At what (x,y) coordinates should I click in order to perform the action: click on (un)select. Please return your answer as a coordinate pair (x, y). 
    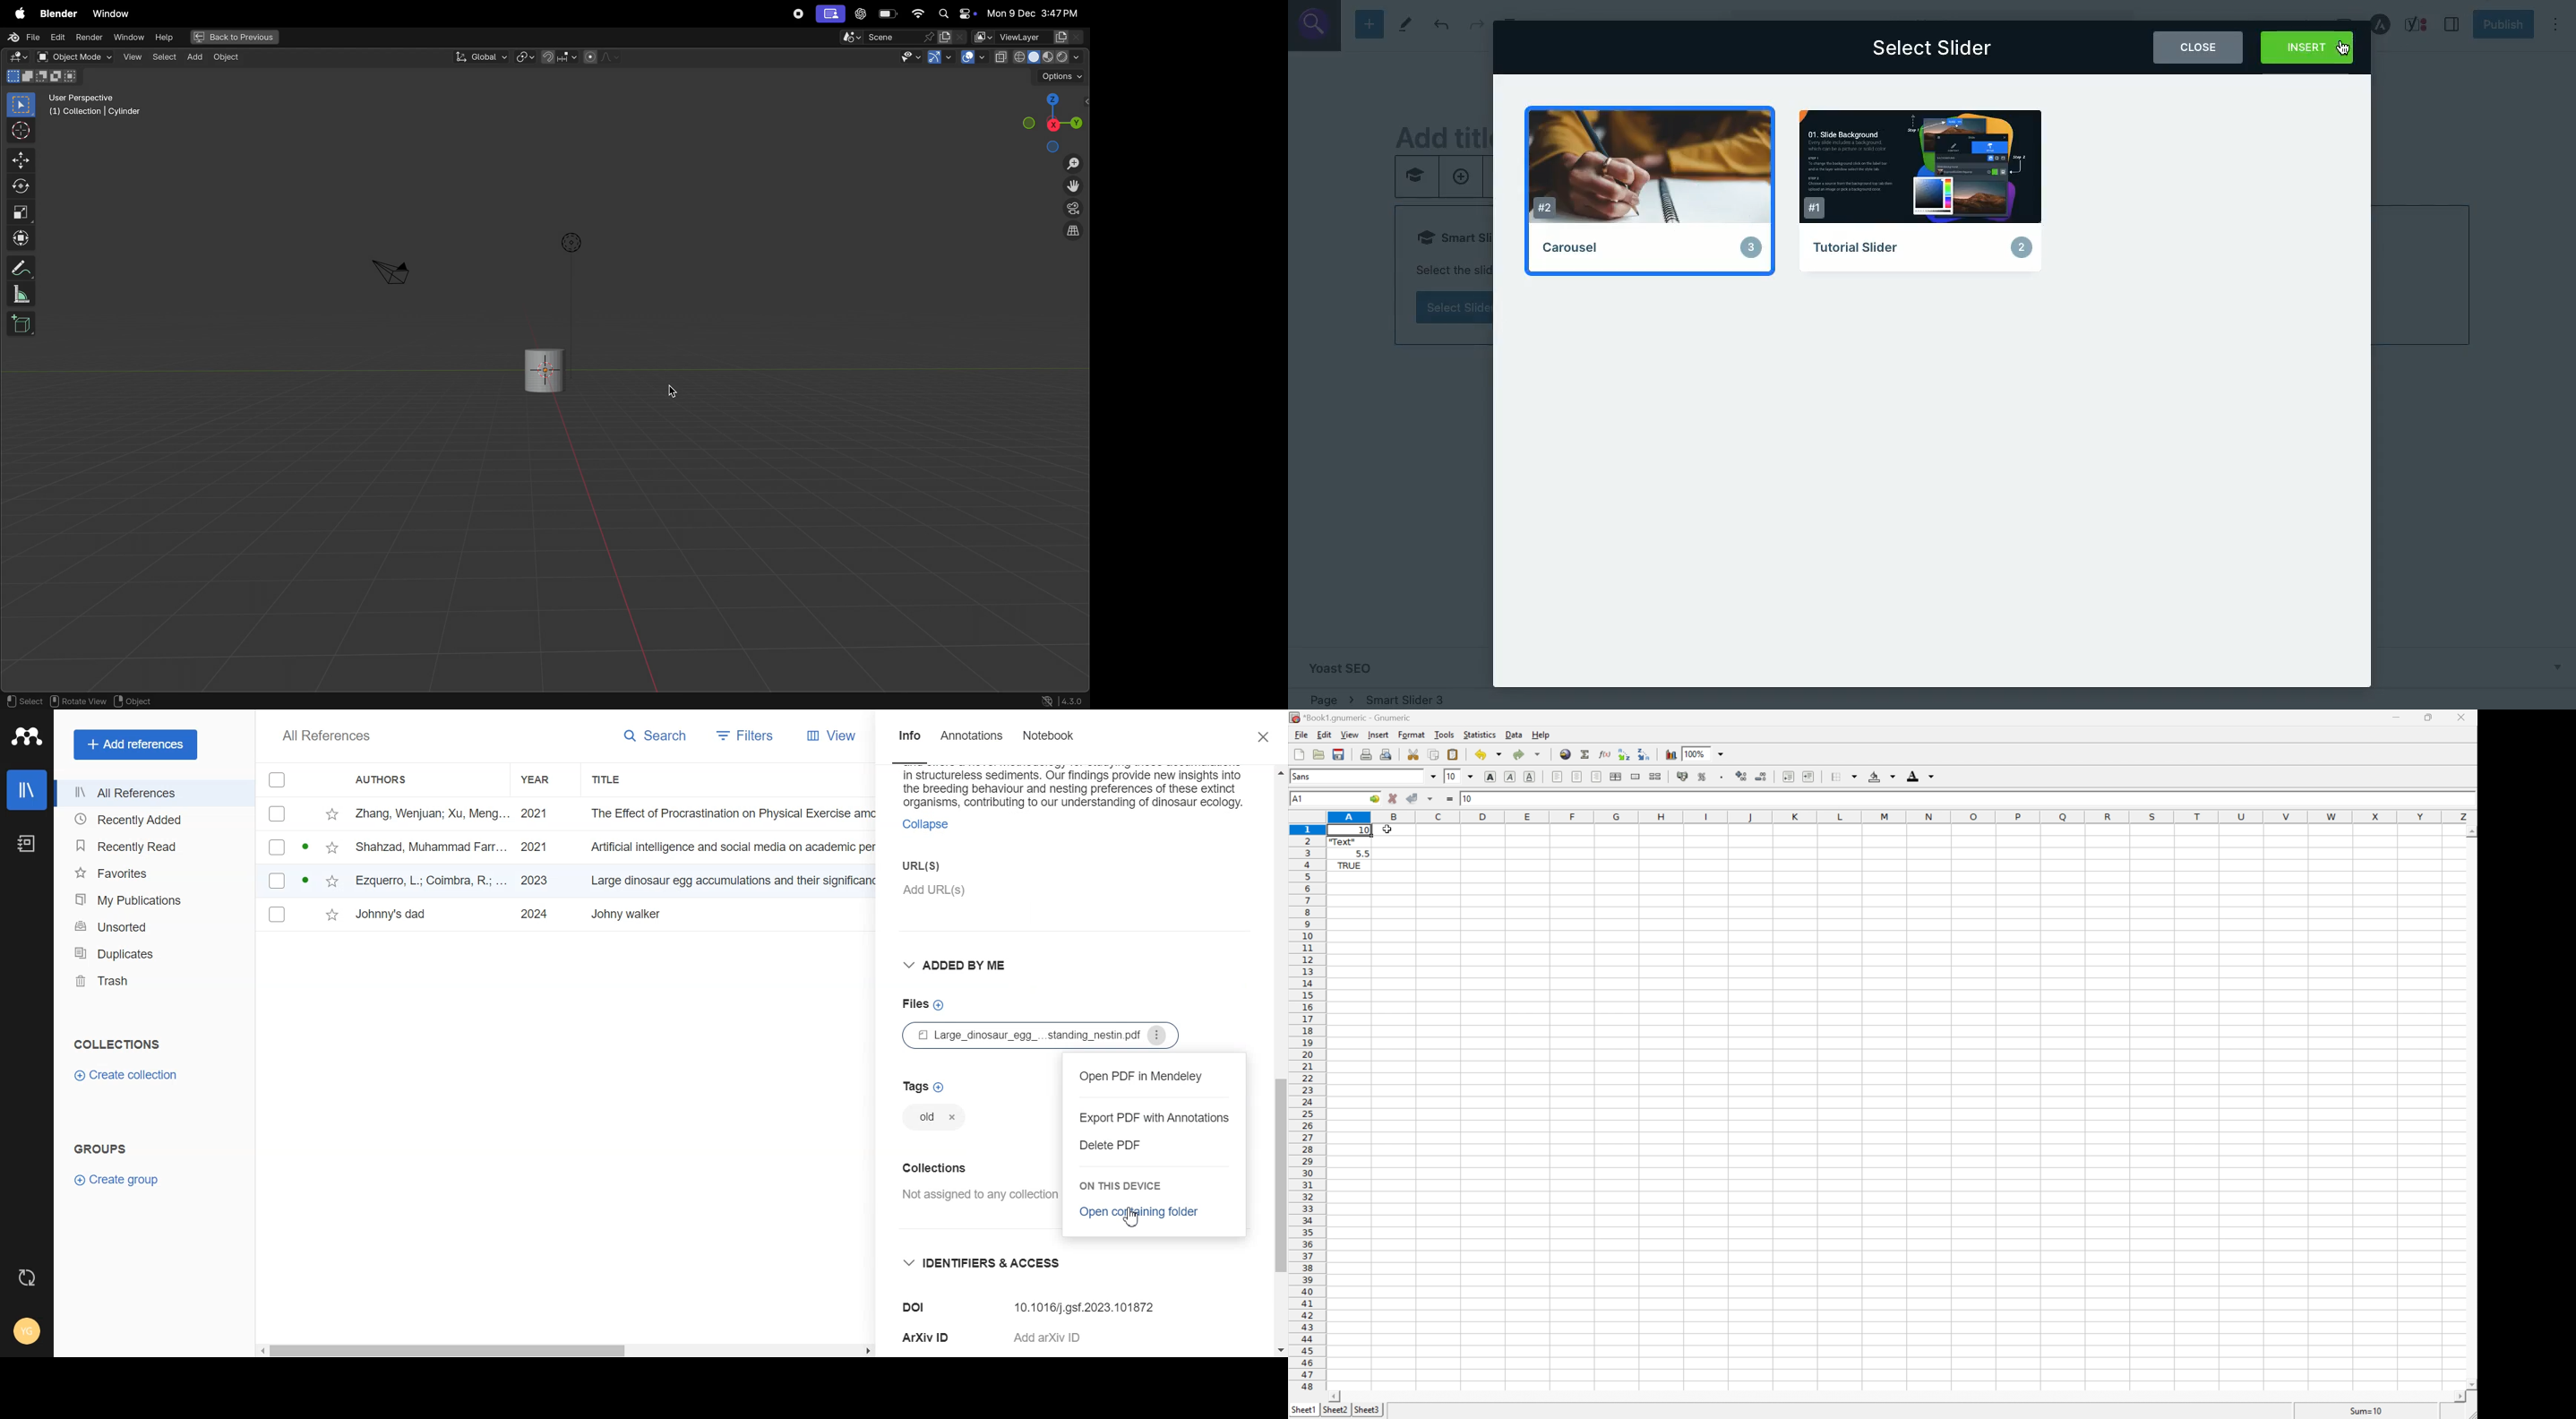
    Looking at the image, I should click on (276, 882).